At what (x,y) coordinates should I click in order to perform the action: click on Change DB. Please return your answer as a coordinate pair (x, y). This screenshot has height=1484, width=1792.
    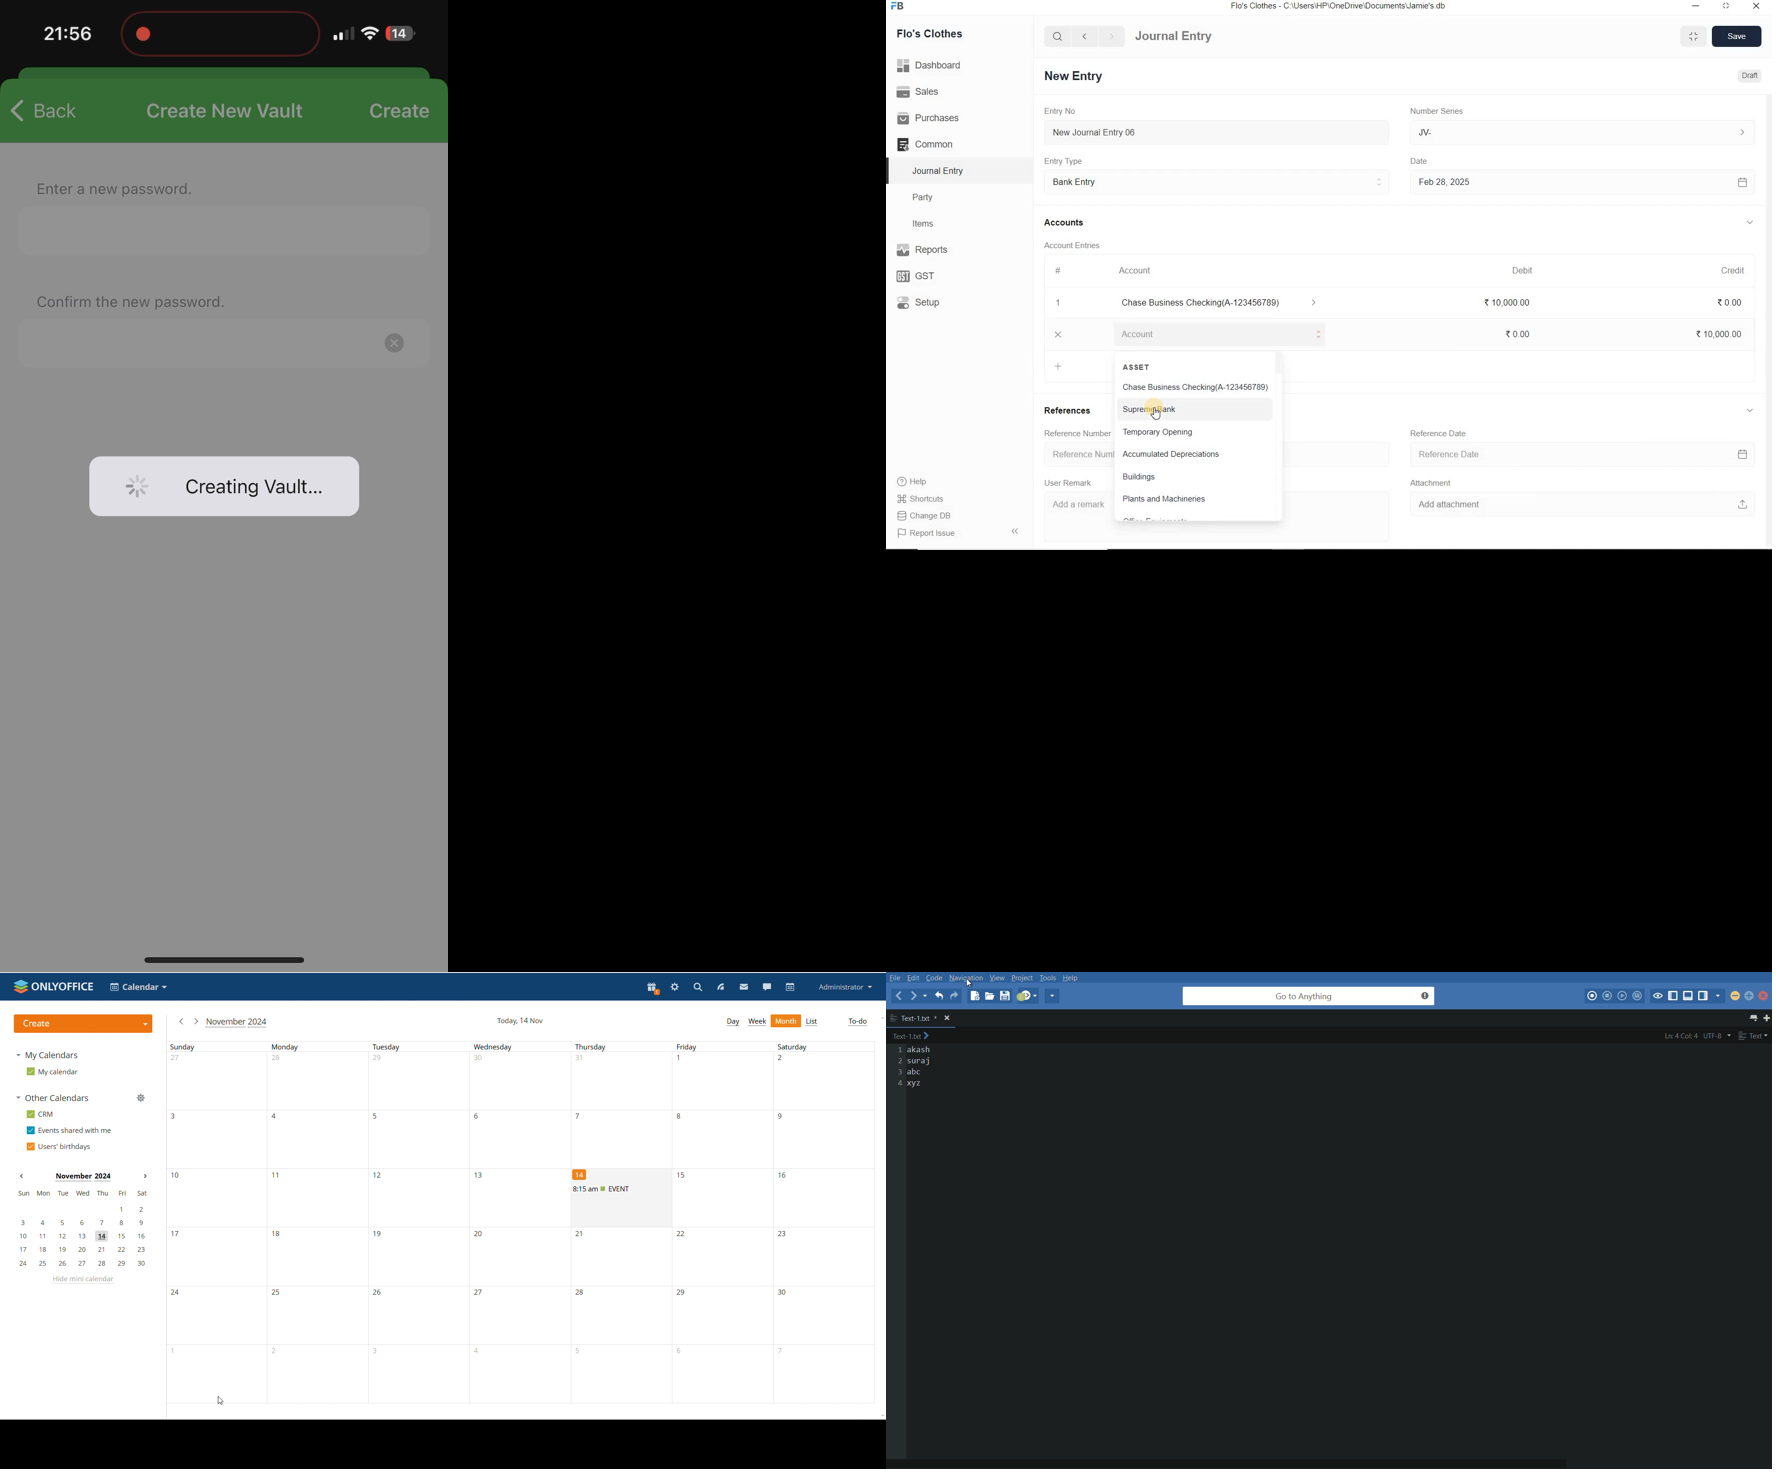
    Looking at the image, I should click on (925, 515).